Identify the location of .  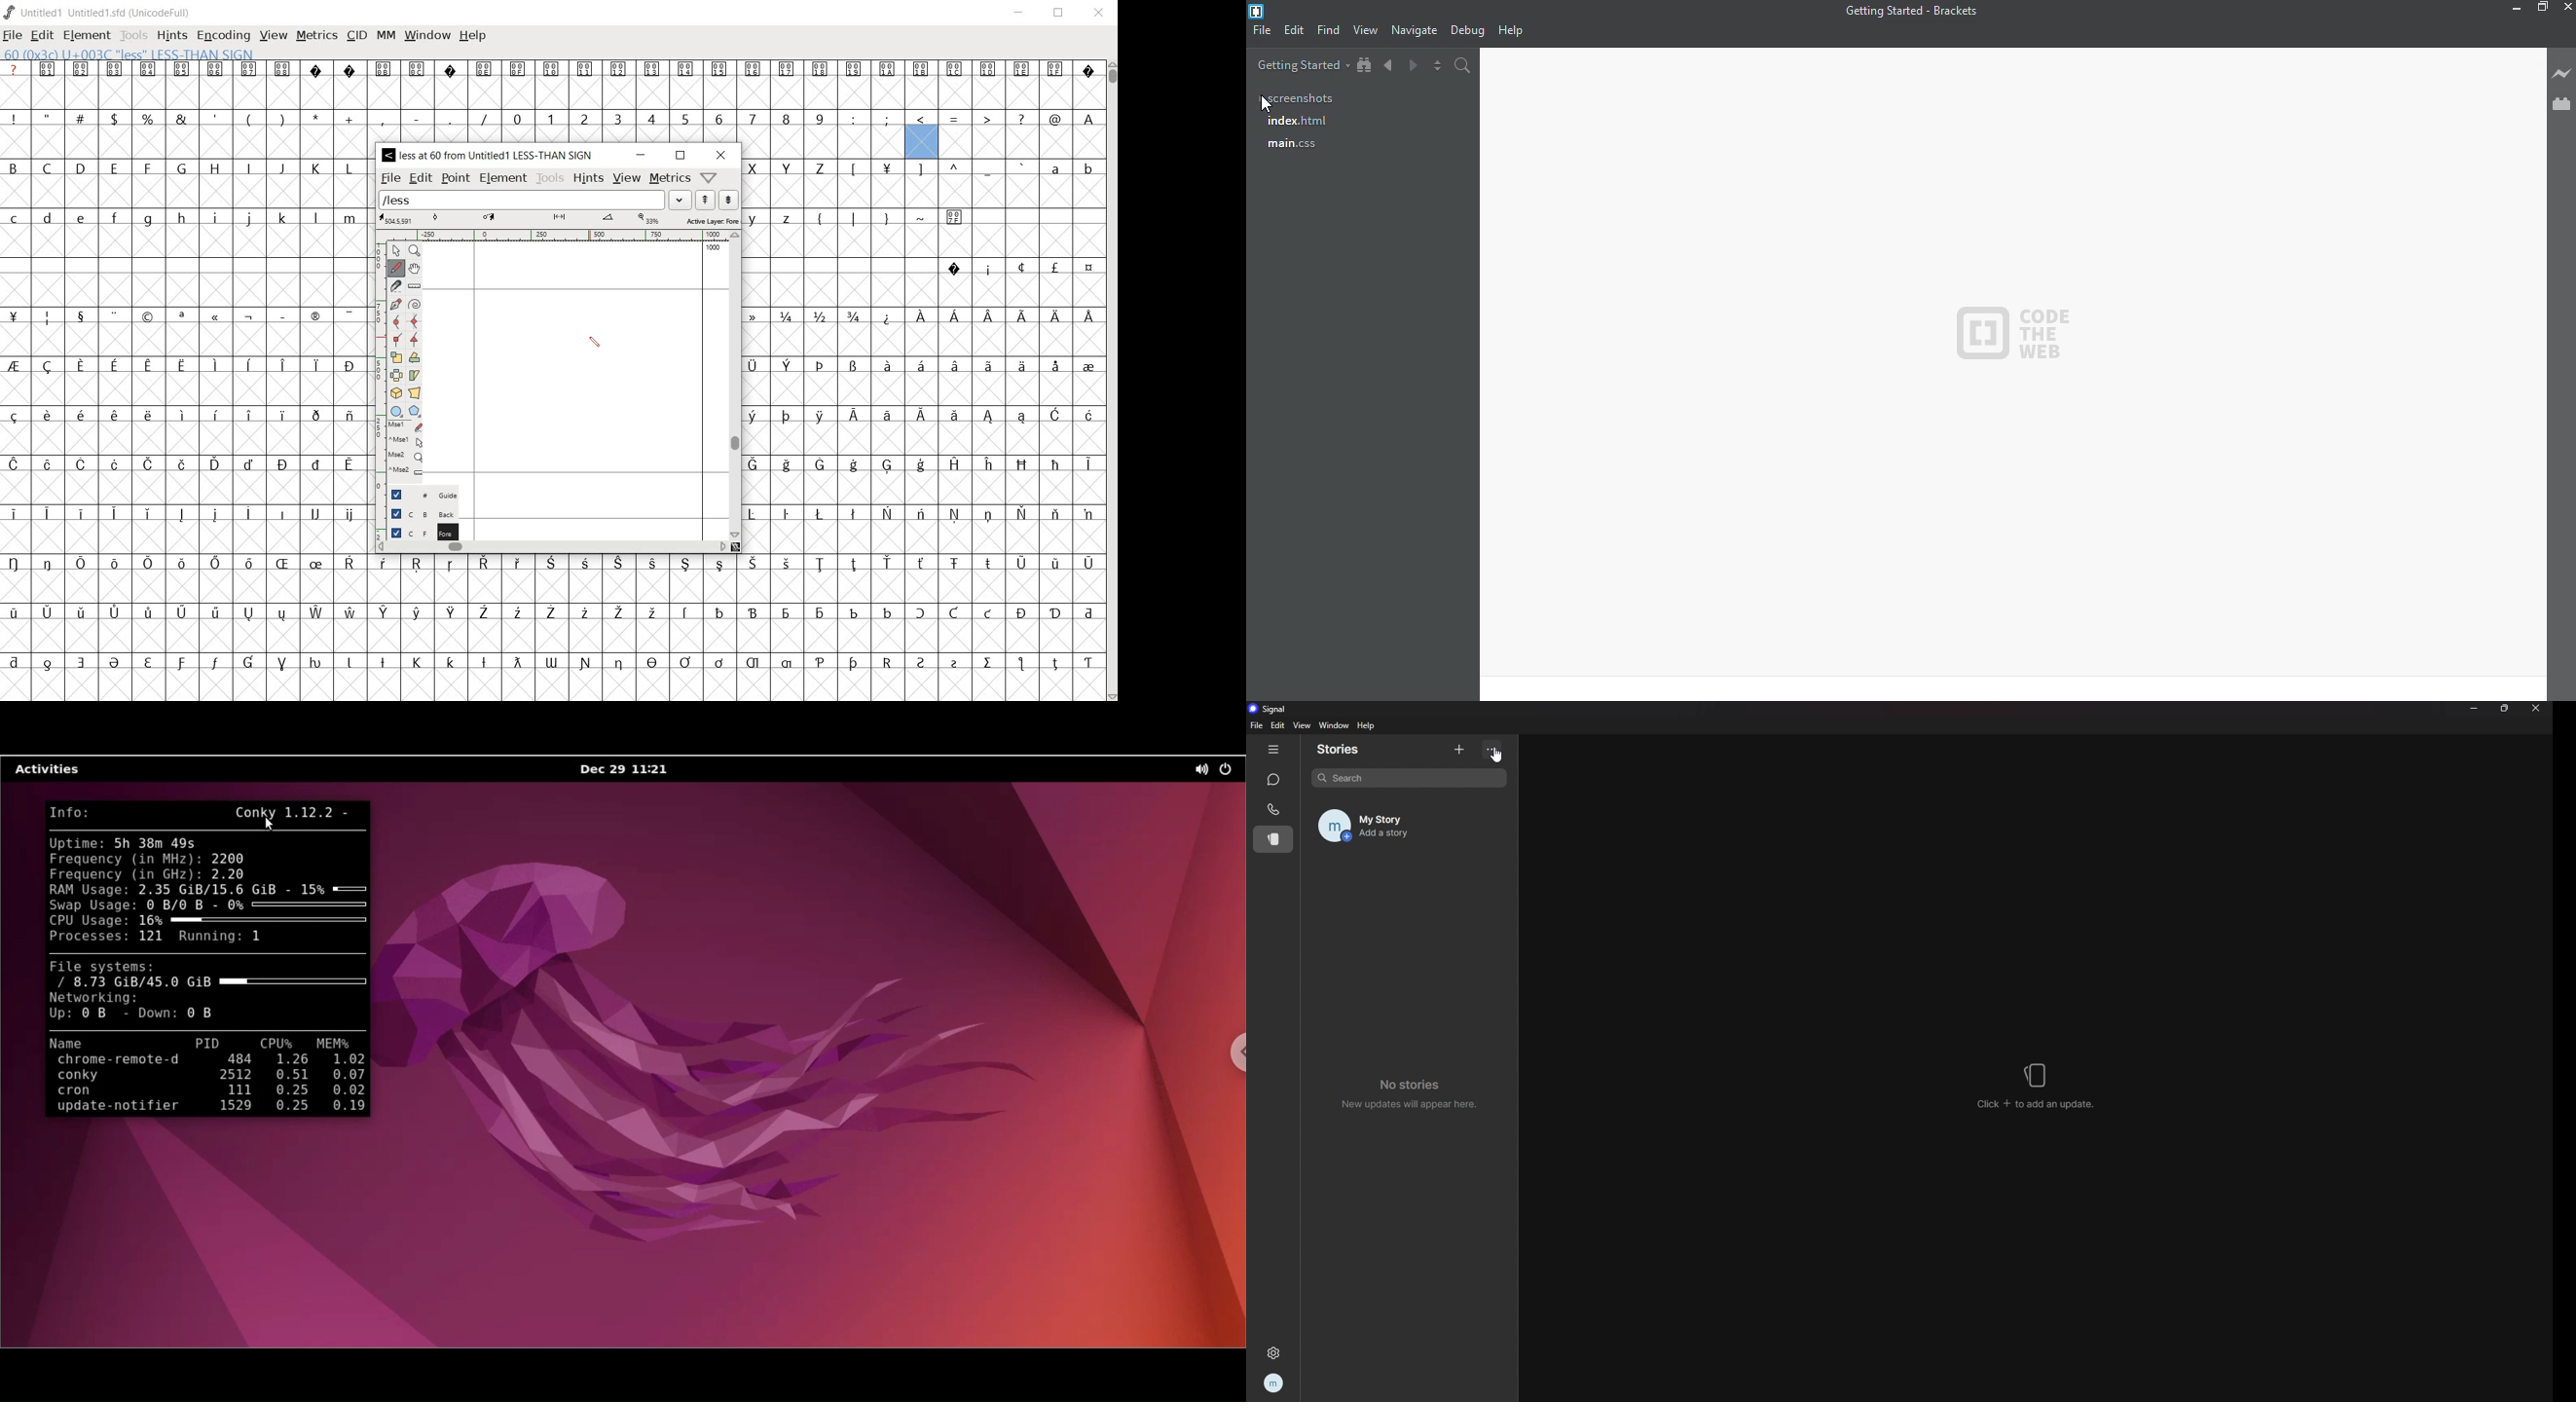
(549, 563).